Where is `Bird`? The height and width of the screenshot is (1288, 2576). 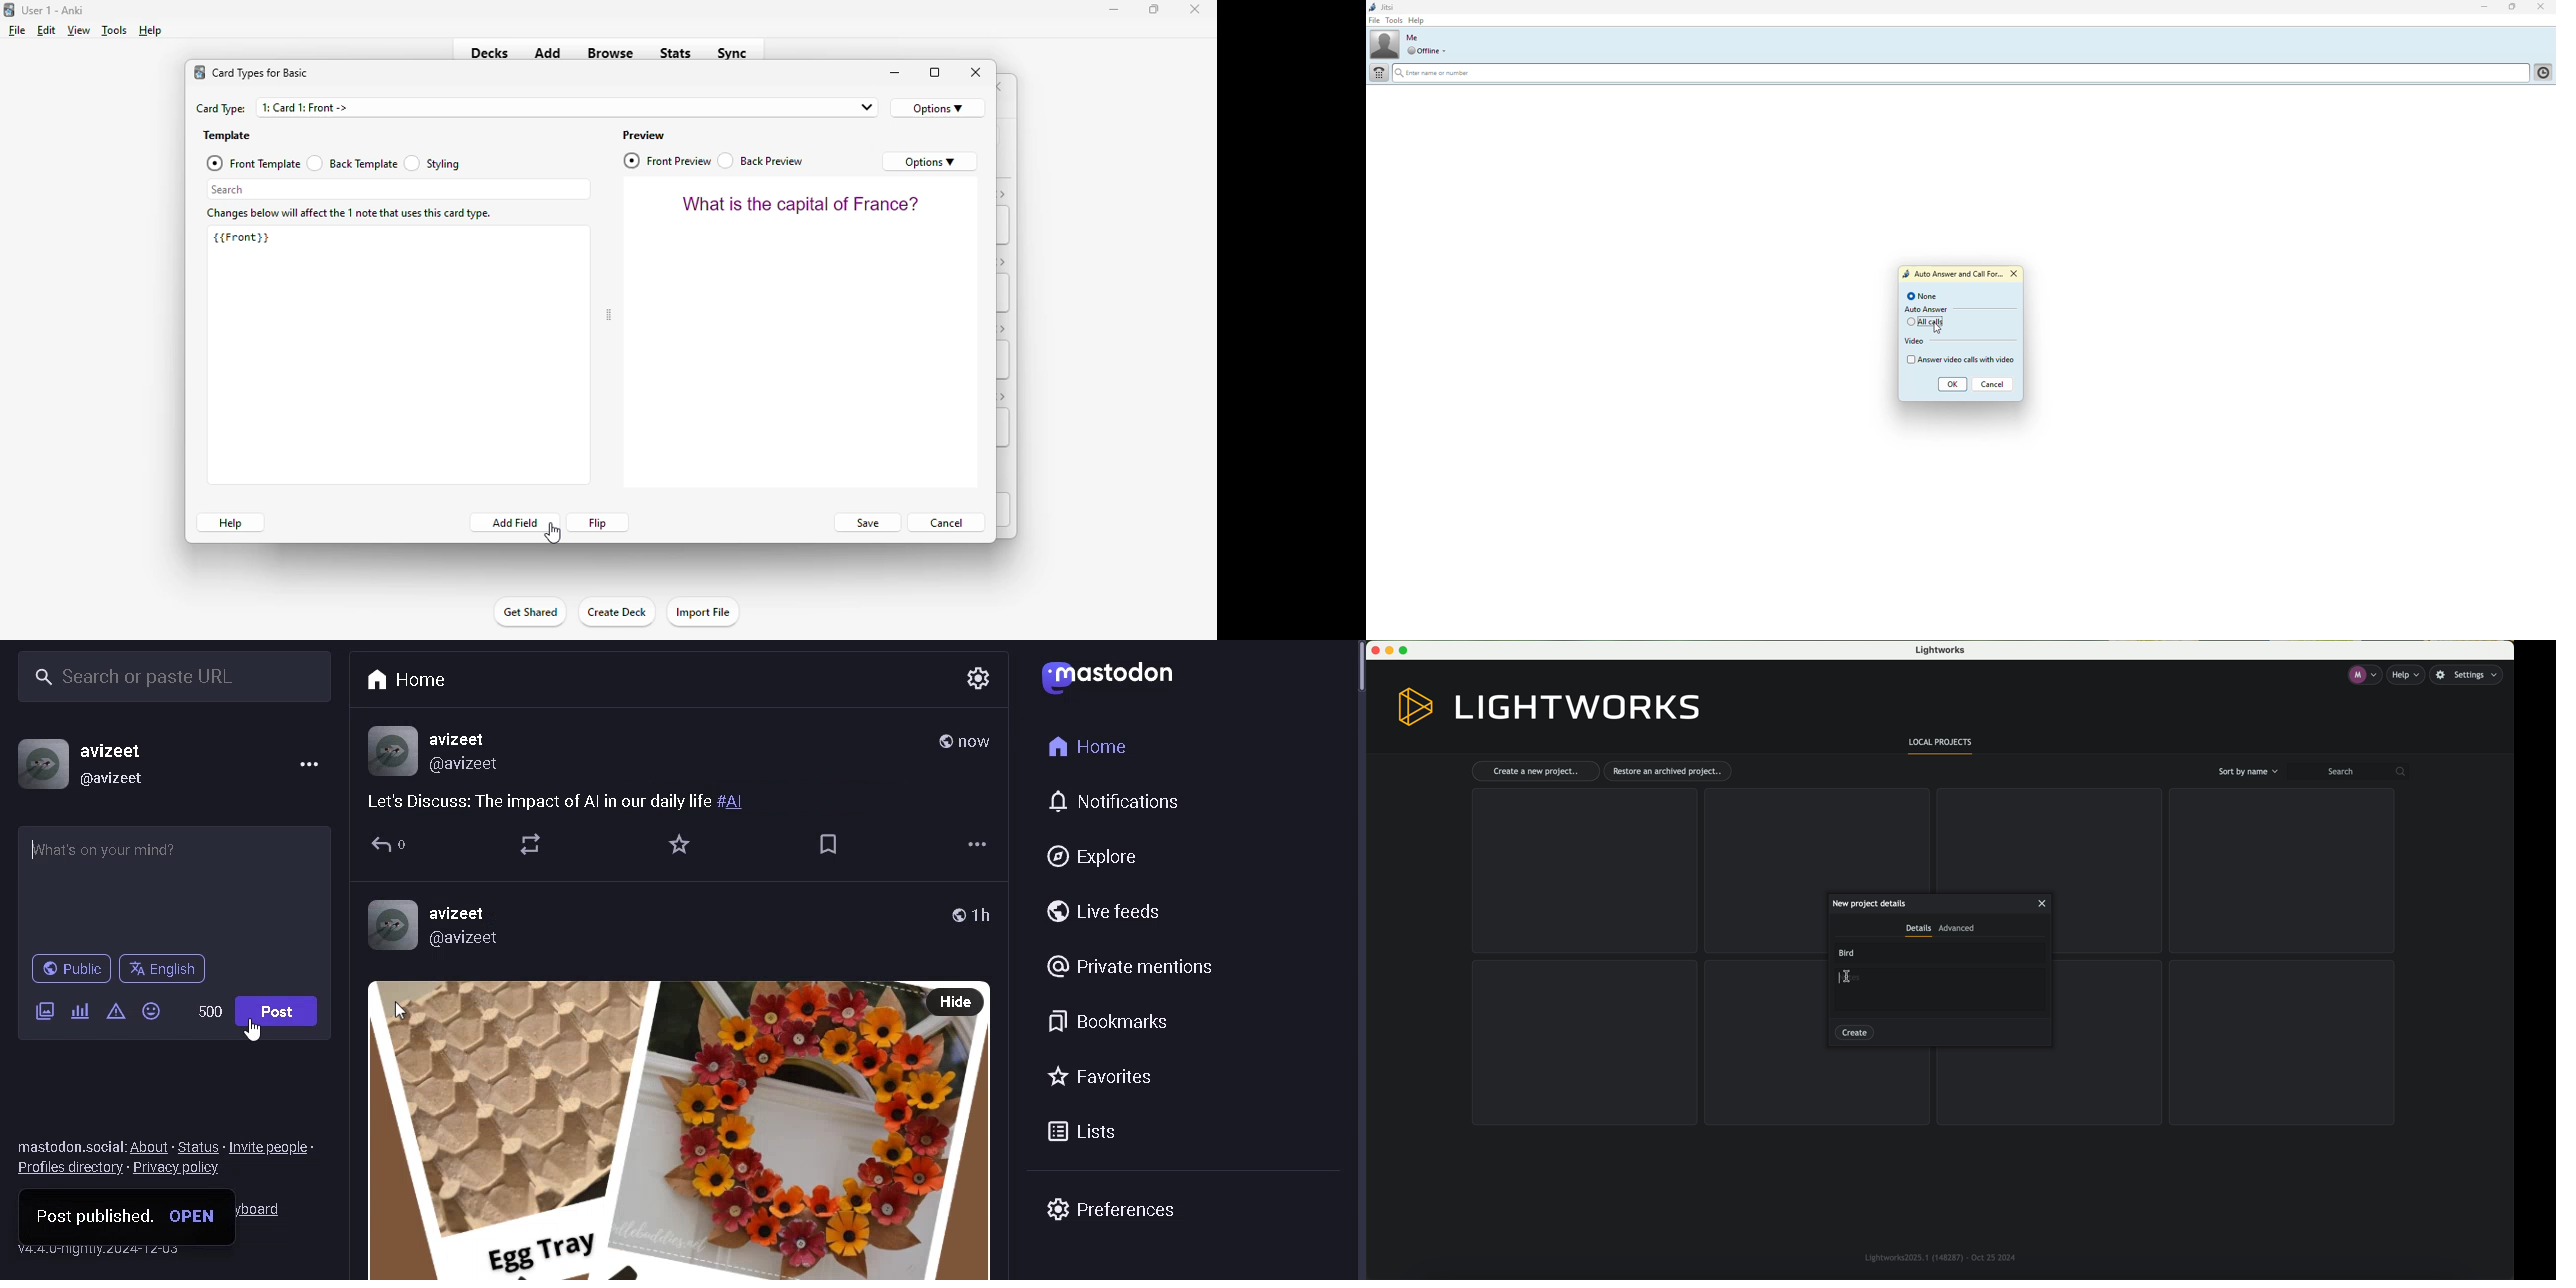
Bird is located at coordinates (1848, 953).